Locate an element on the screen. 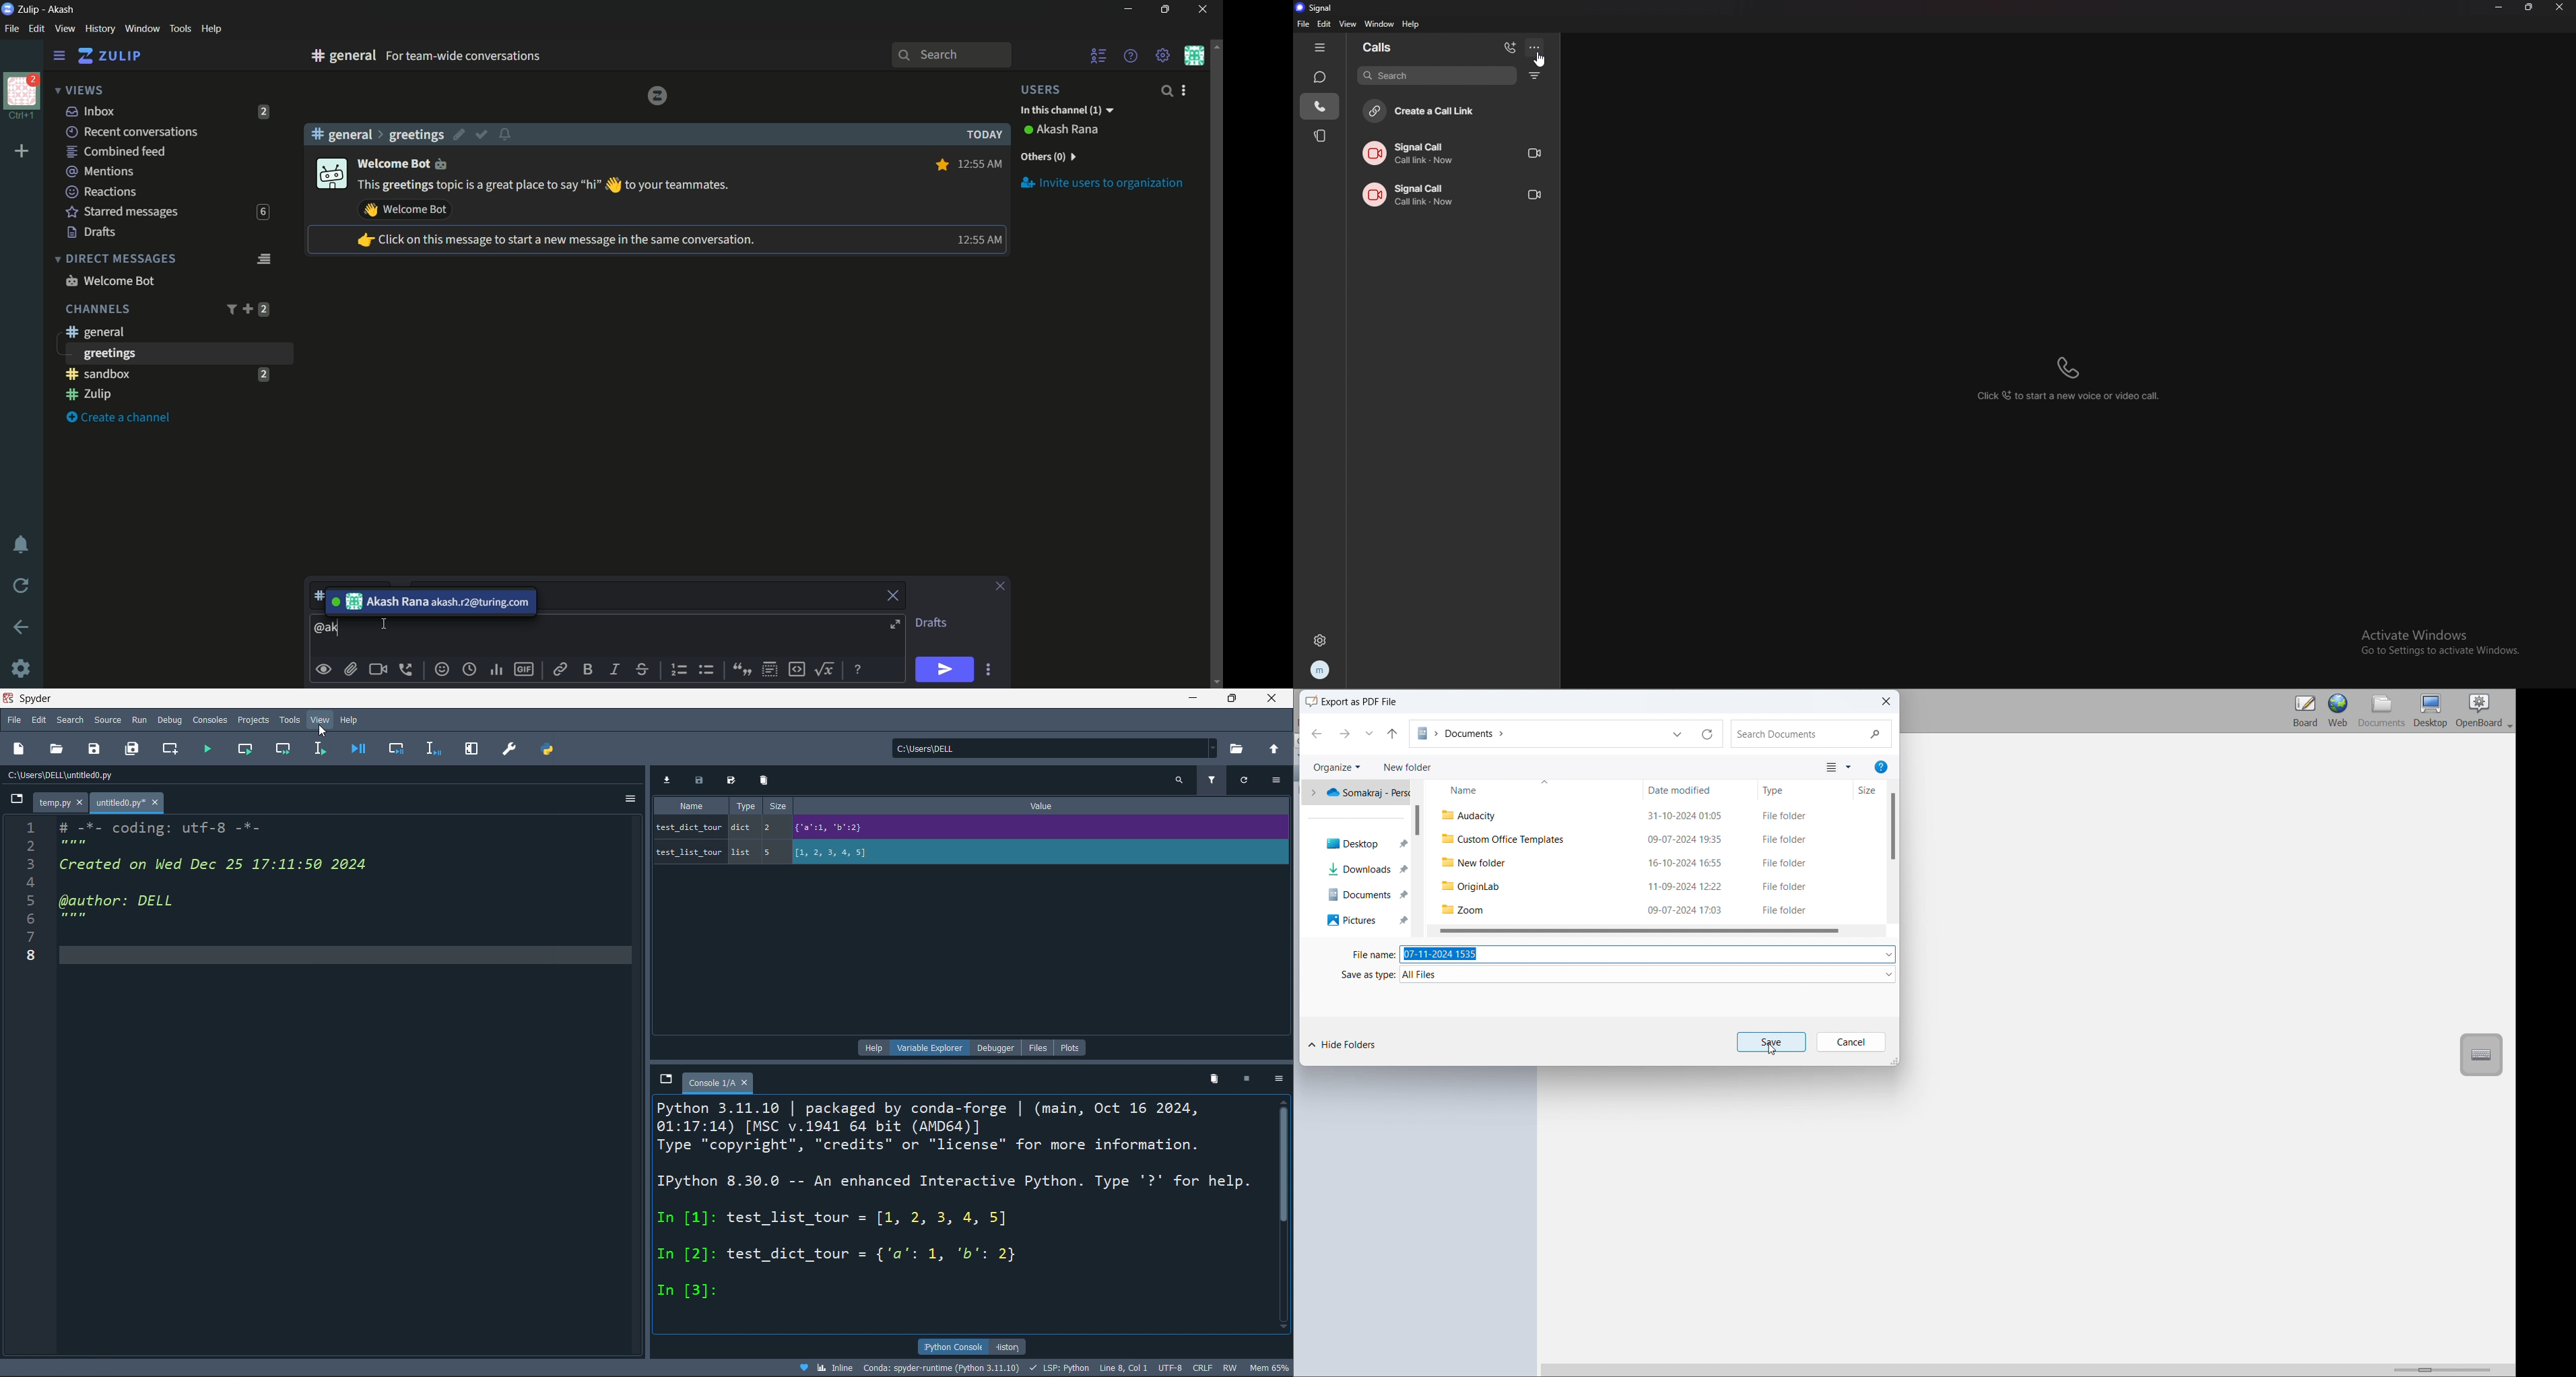 Image resolution: width=2576 pixels, height=1400 pixels. stories is located at coordinates (1322, 136).